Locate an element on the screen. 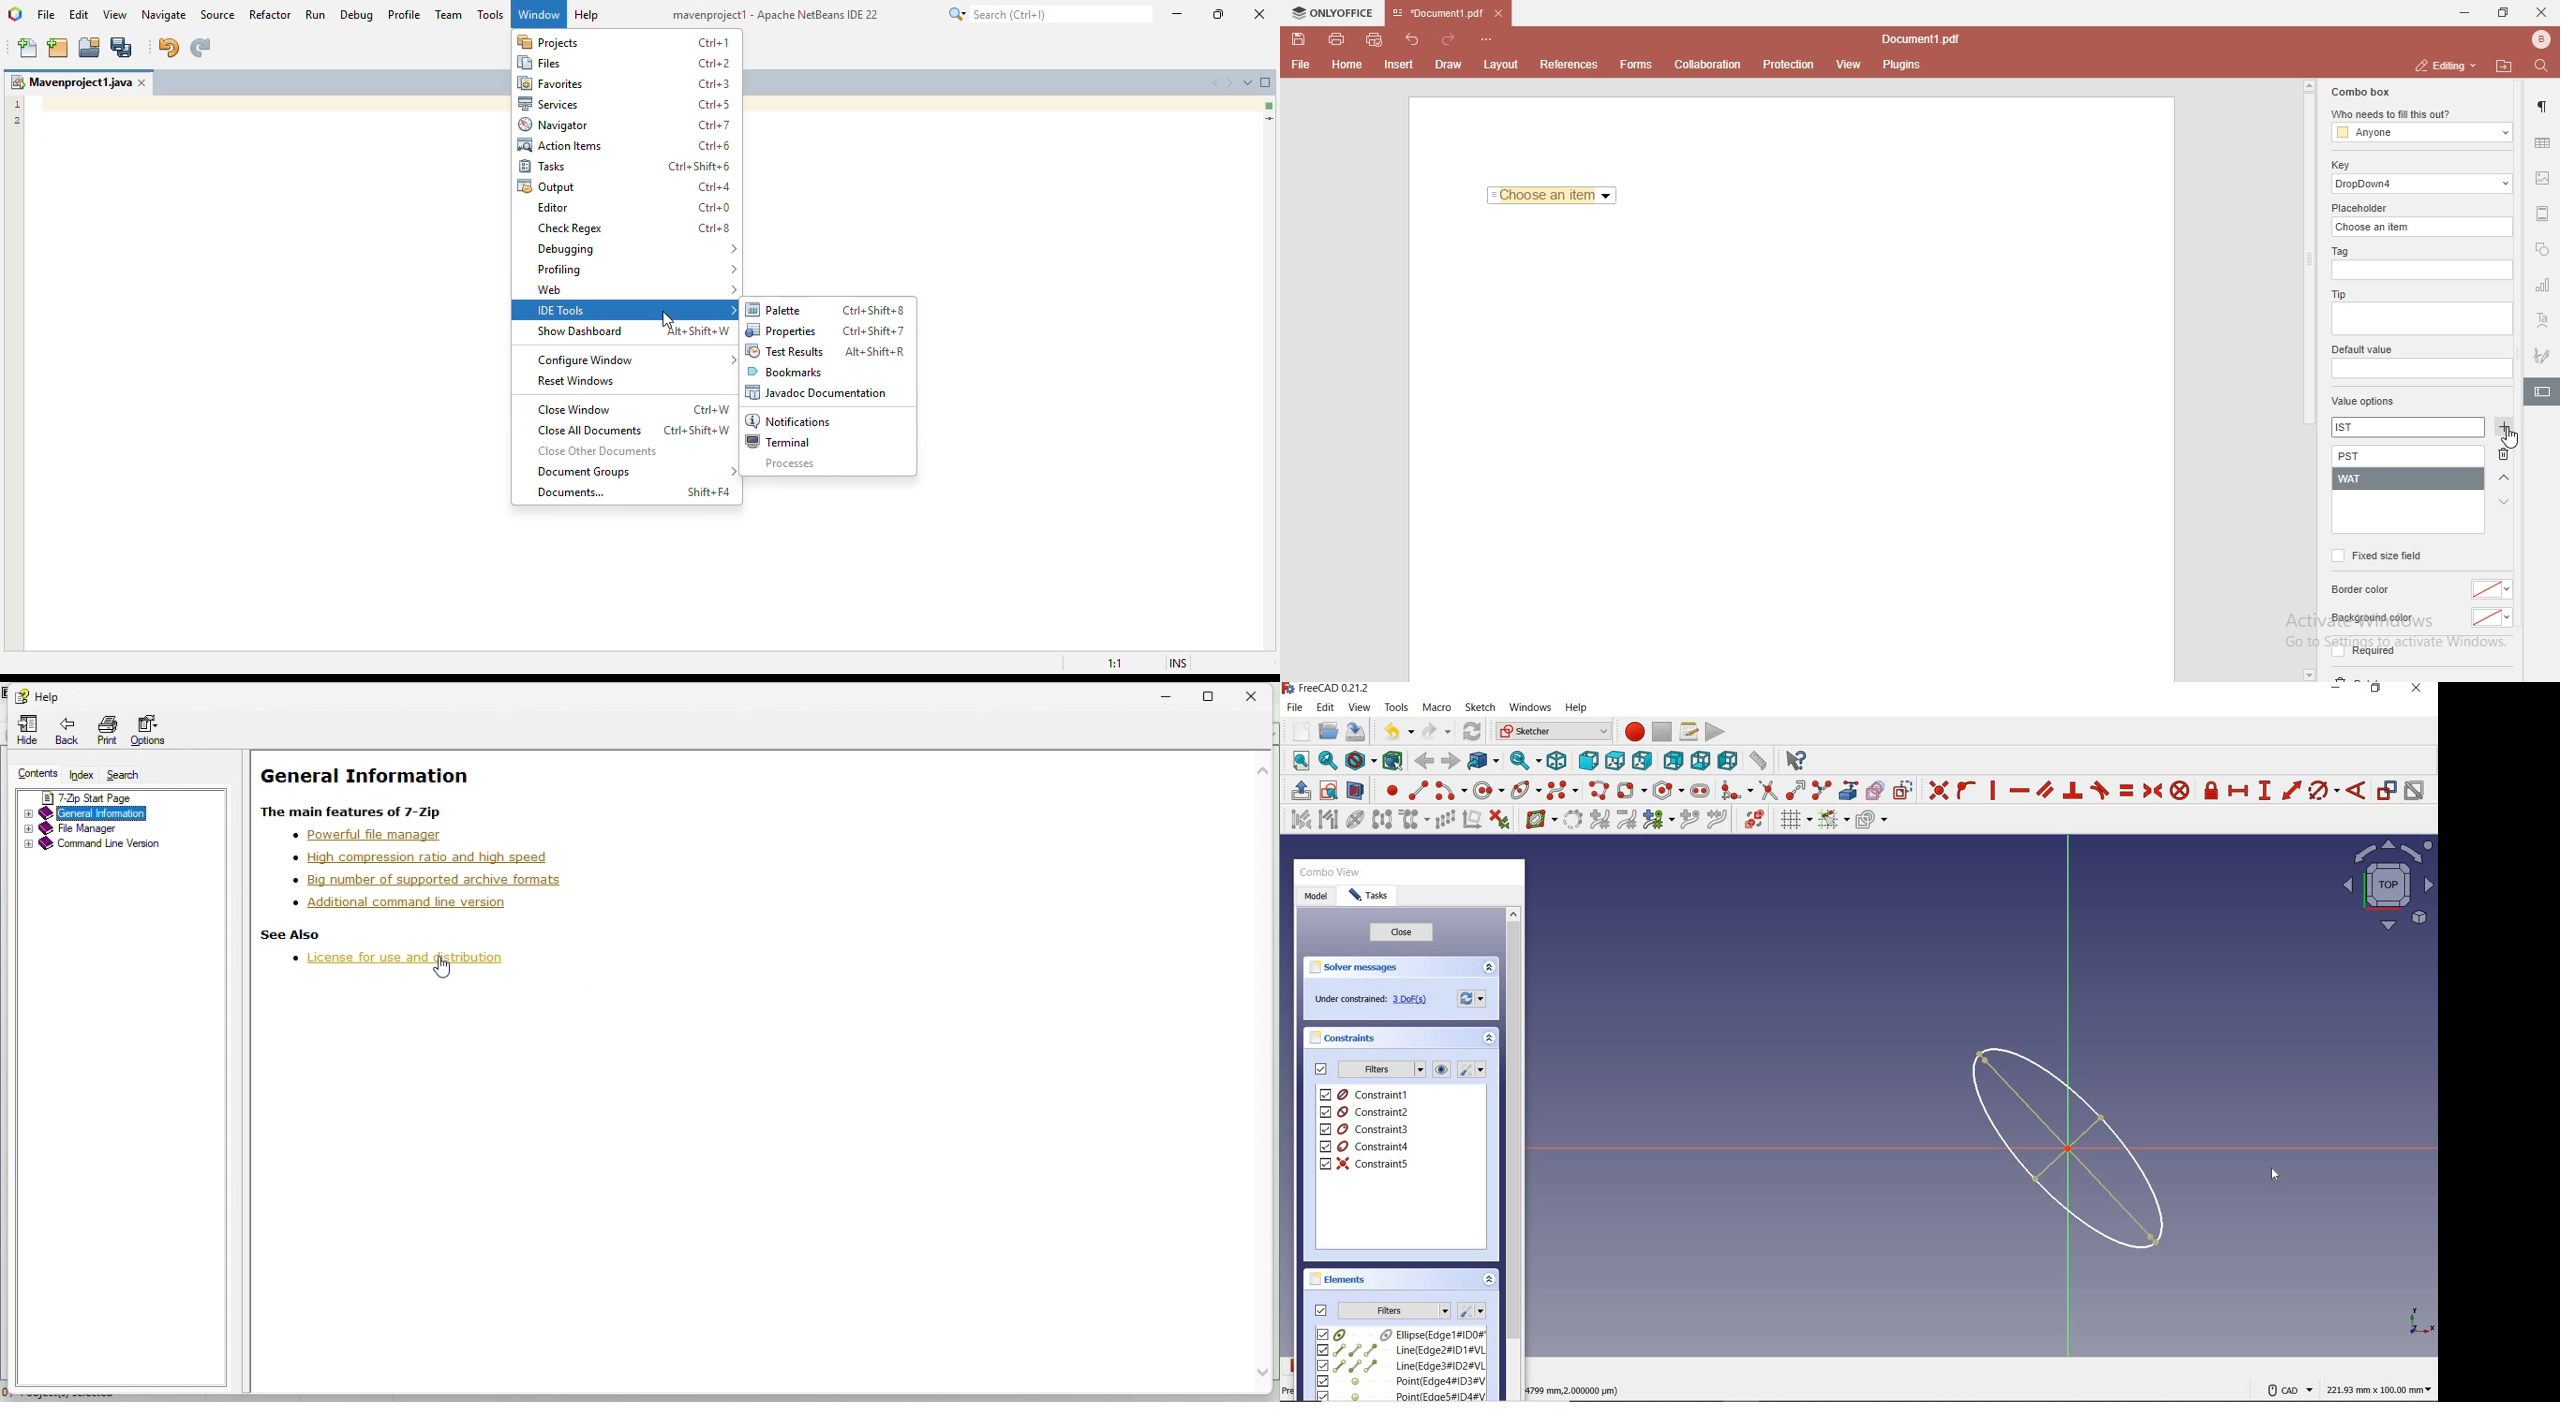  shortcut for palette is located at coordinates (873, 310).